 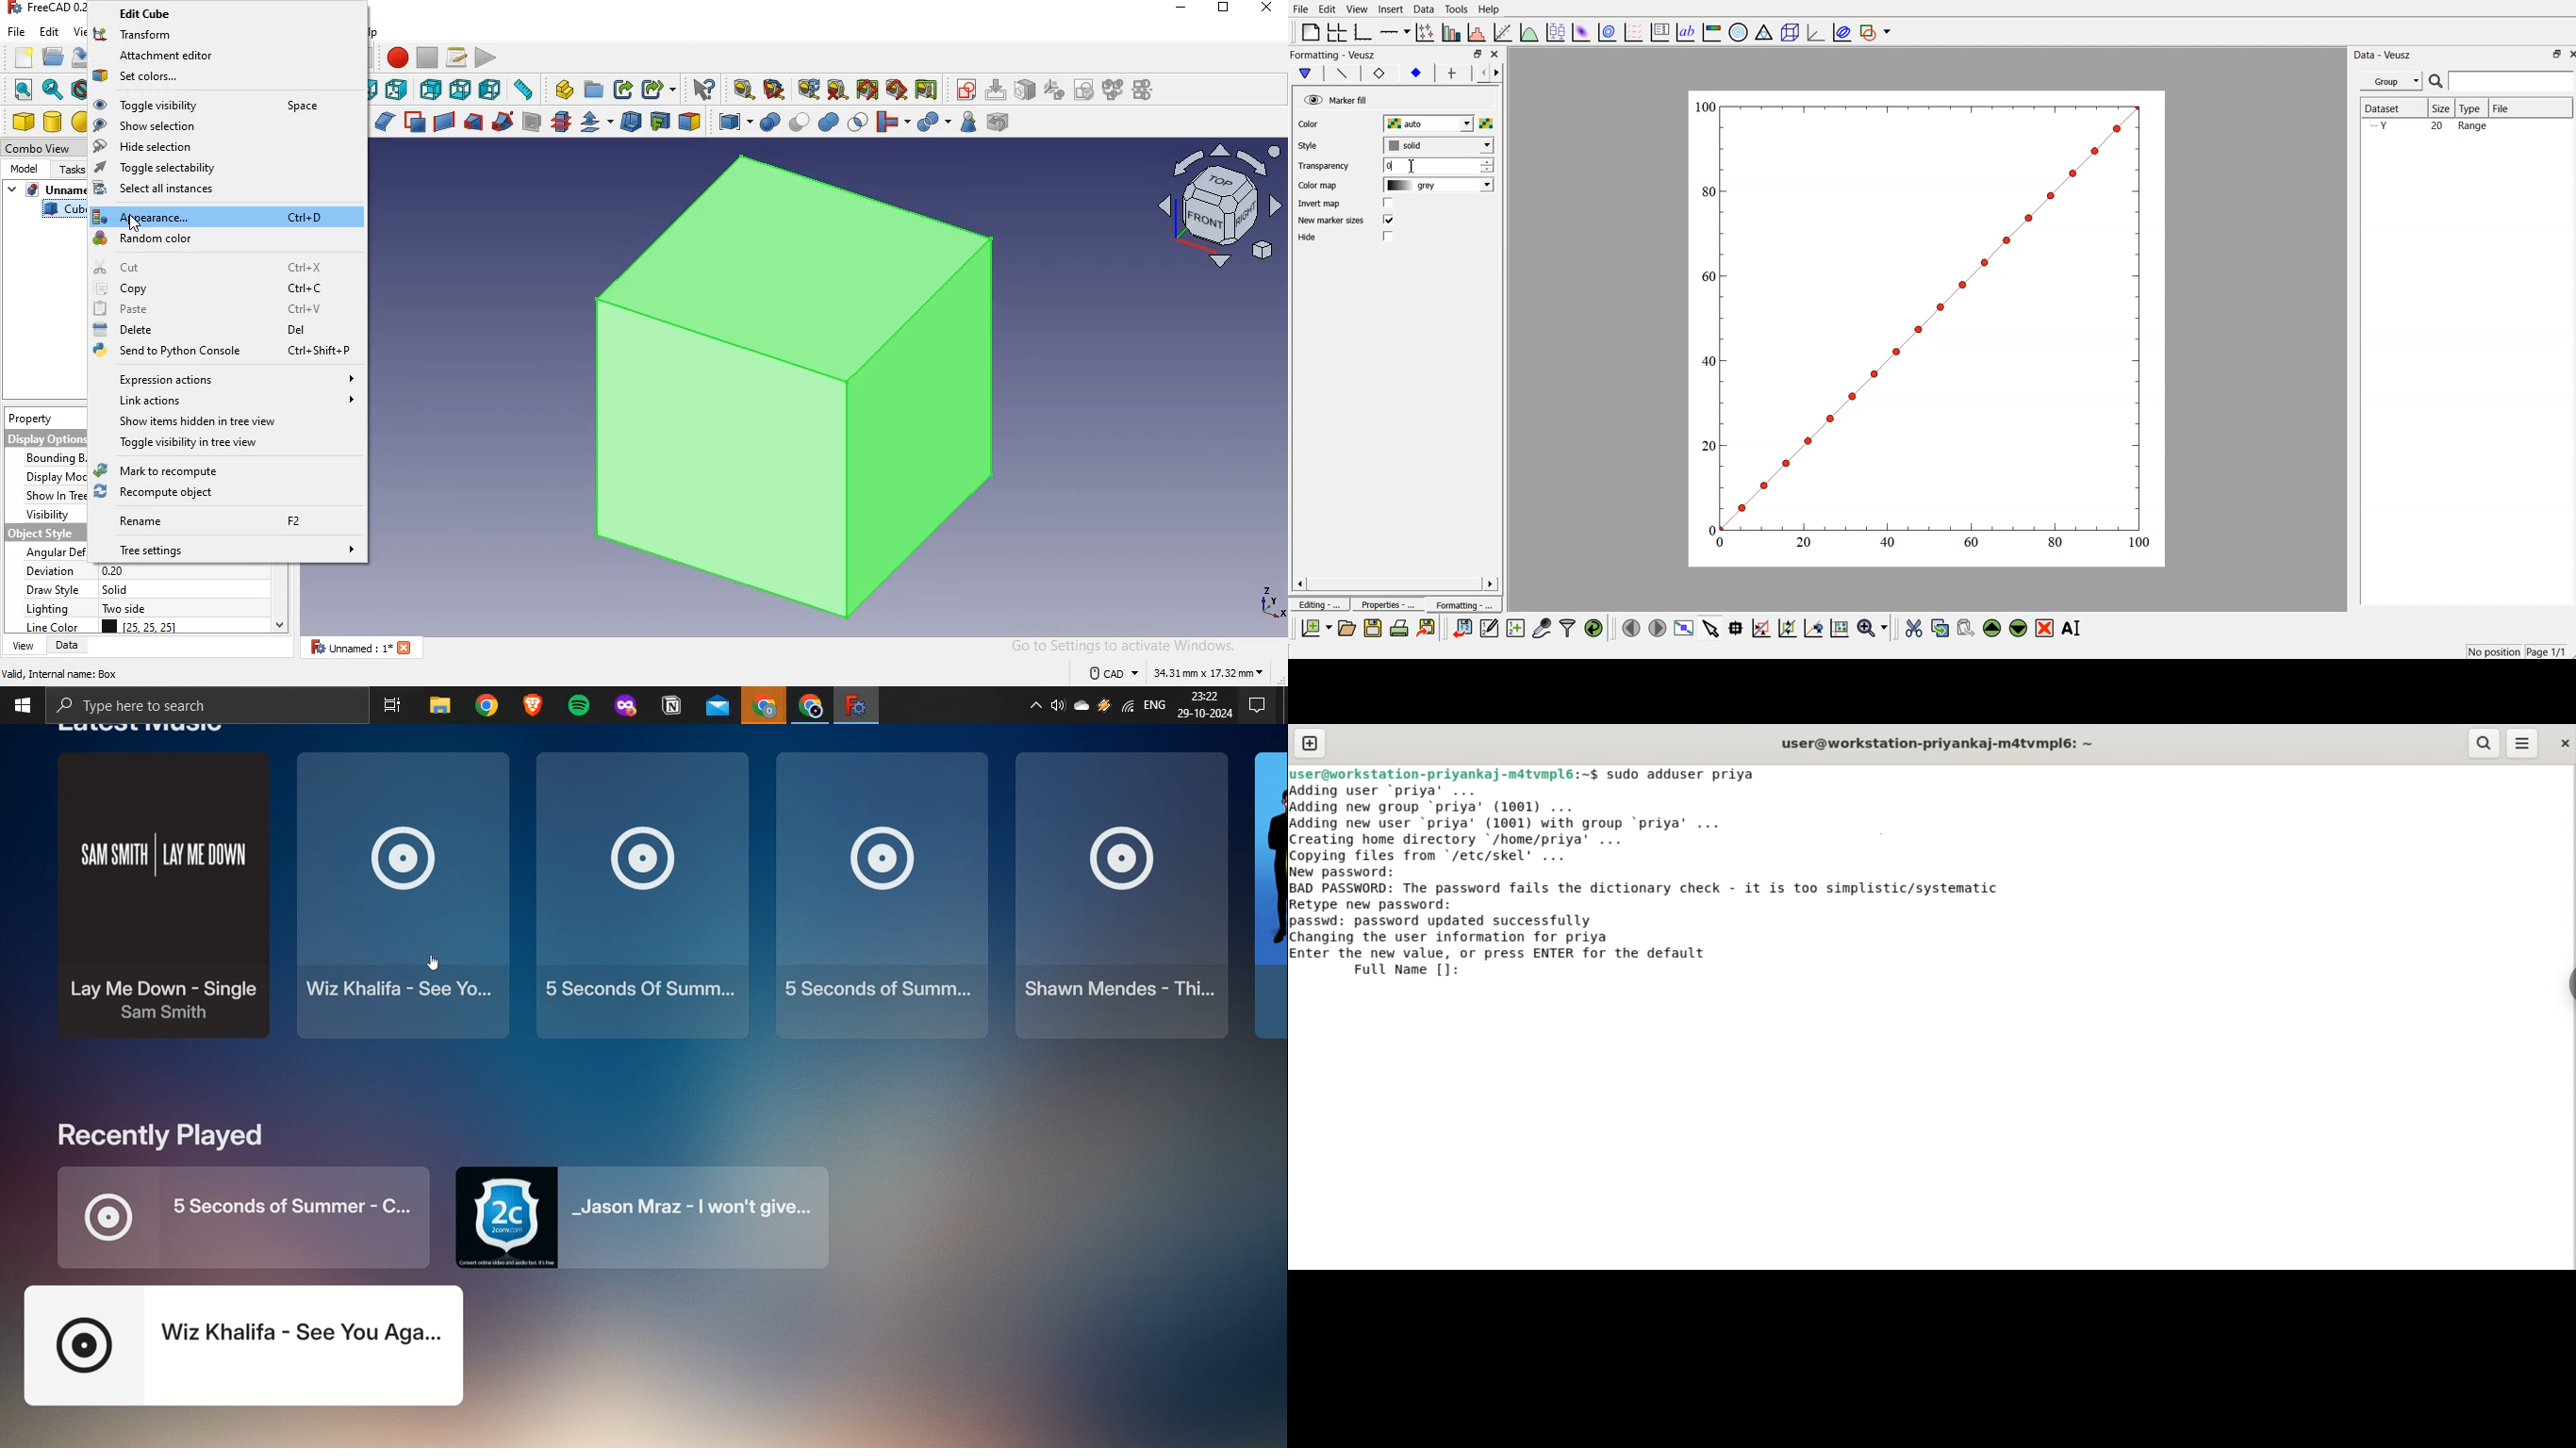 I want to click on arrange a graph in a grid, so click(x=1338, y=31).